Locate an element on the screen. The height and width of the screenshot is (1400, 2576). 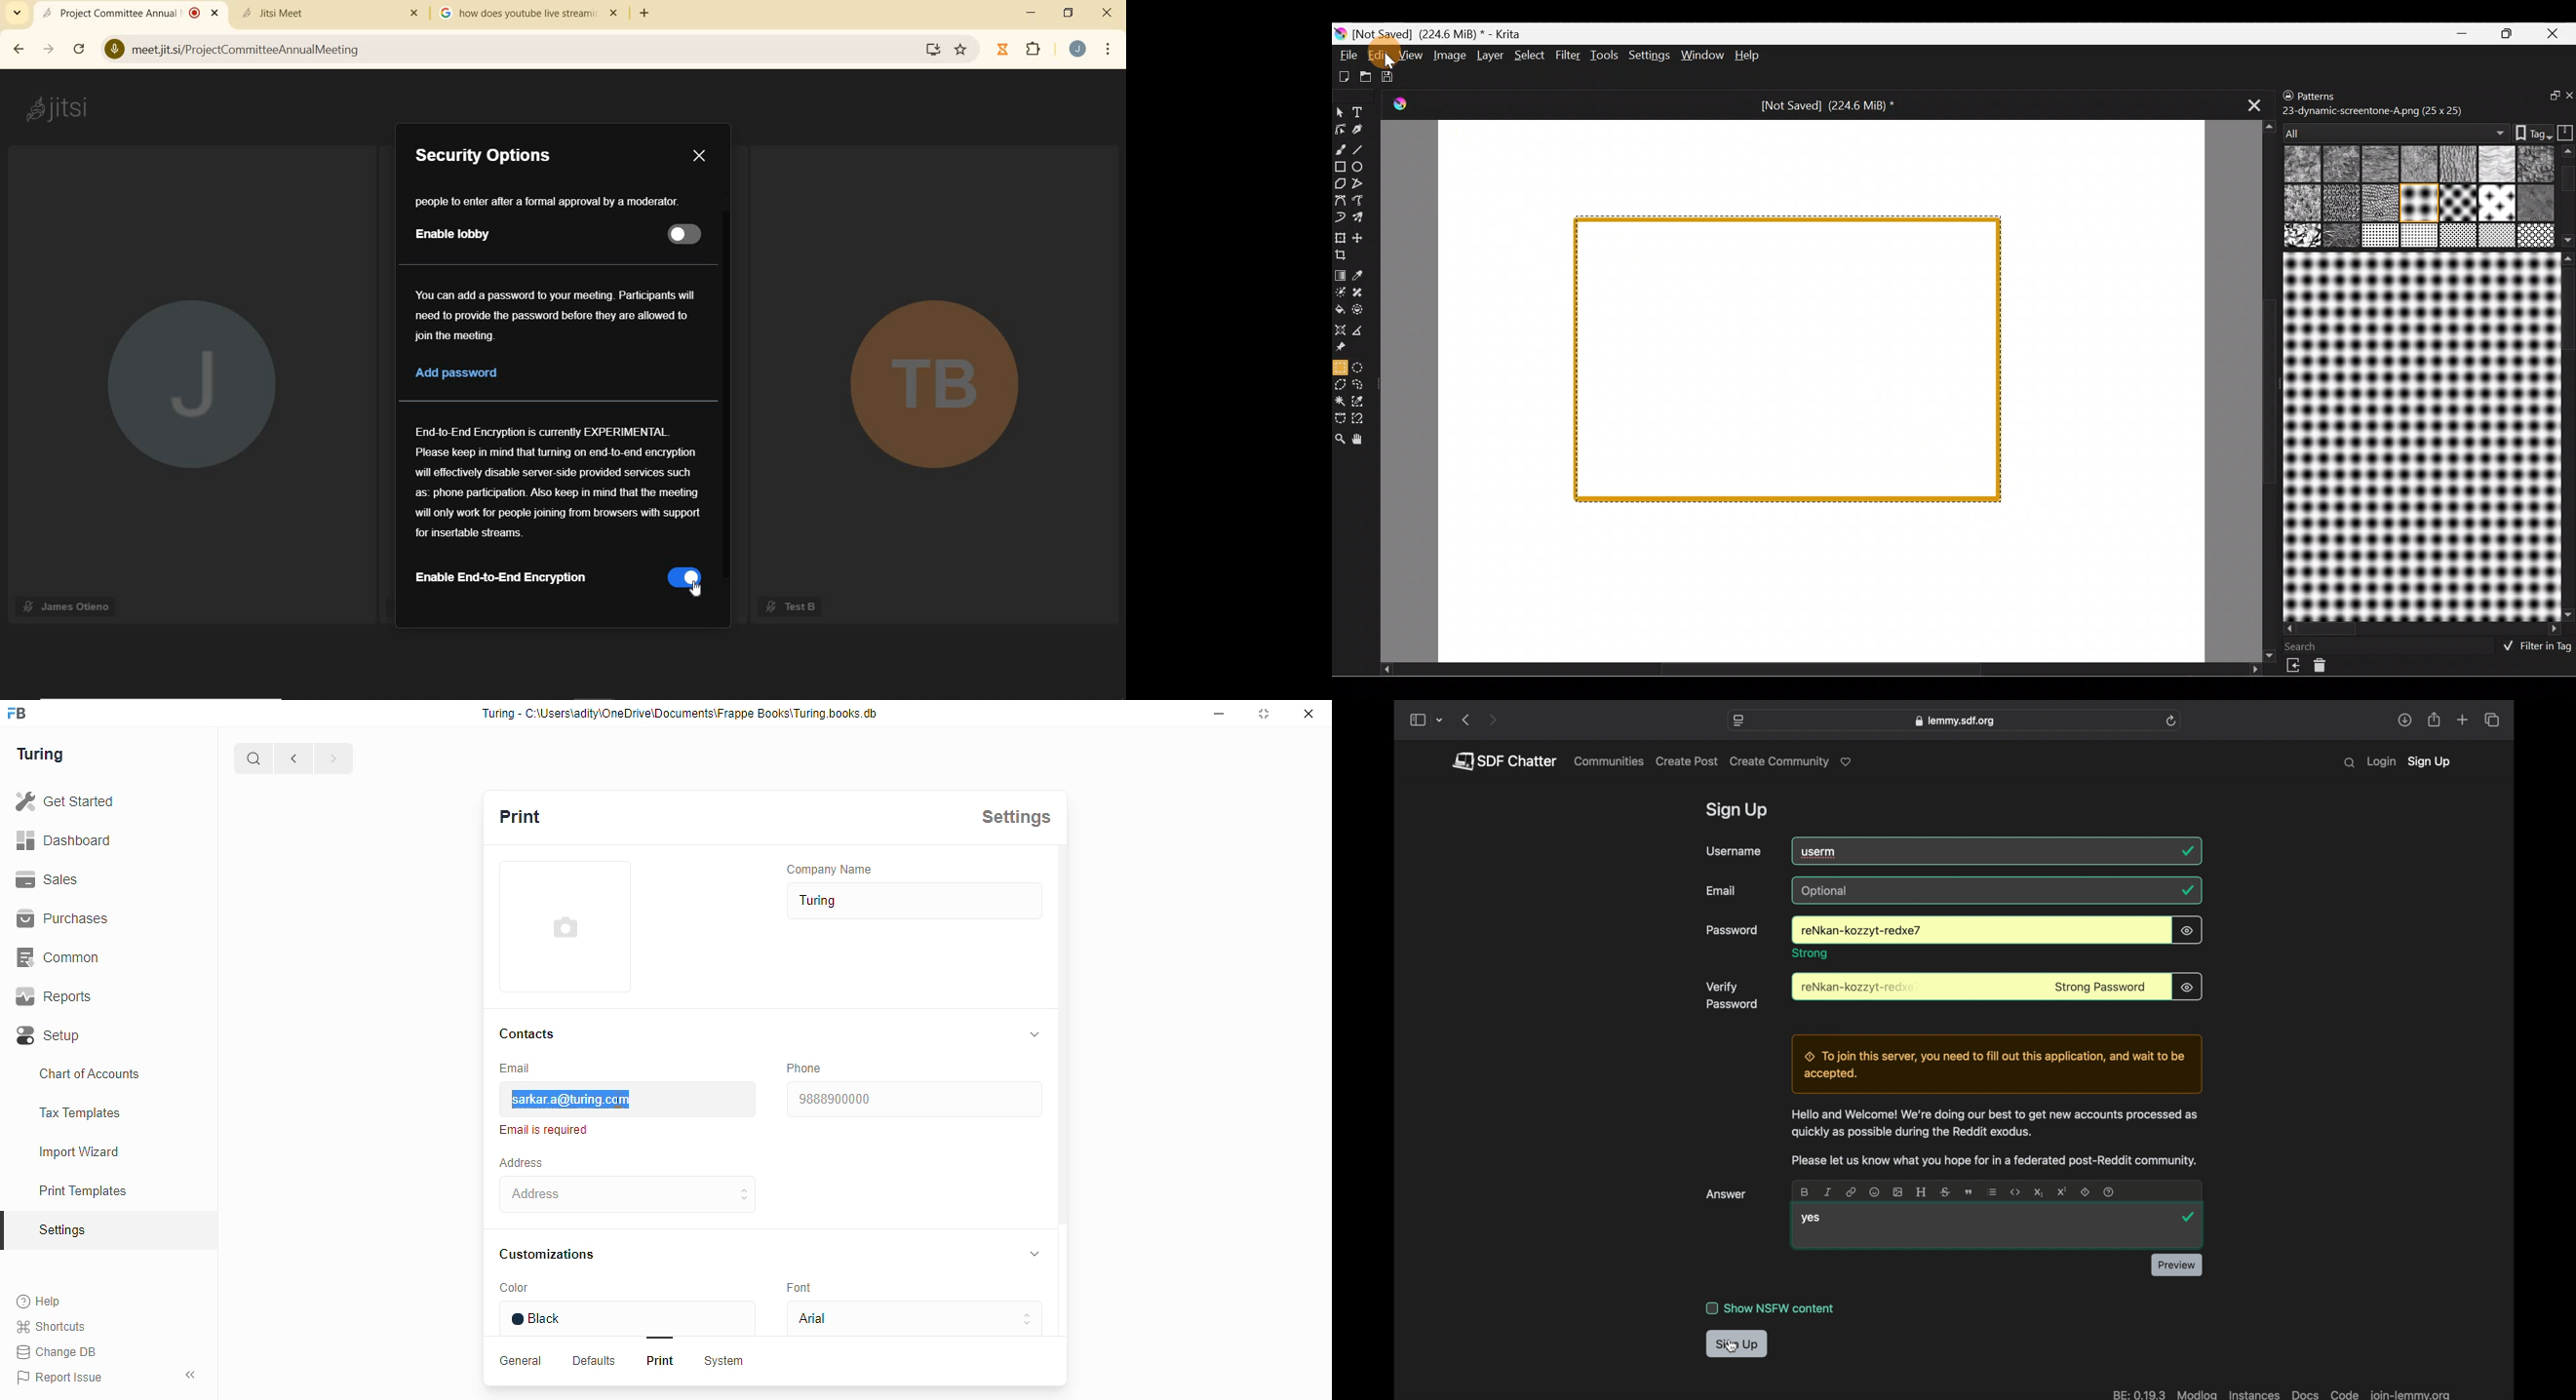
‘Common is located at coordinates (63, 956).